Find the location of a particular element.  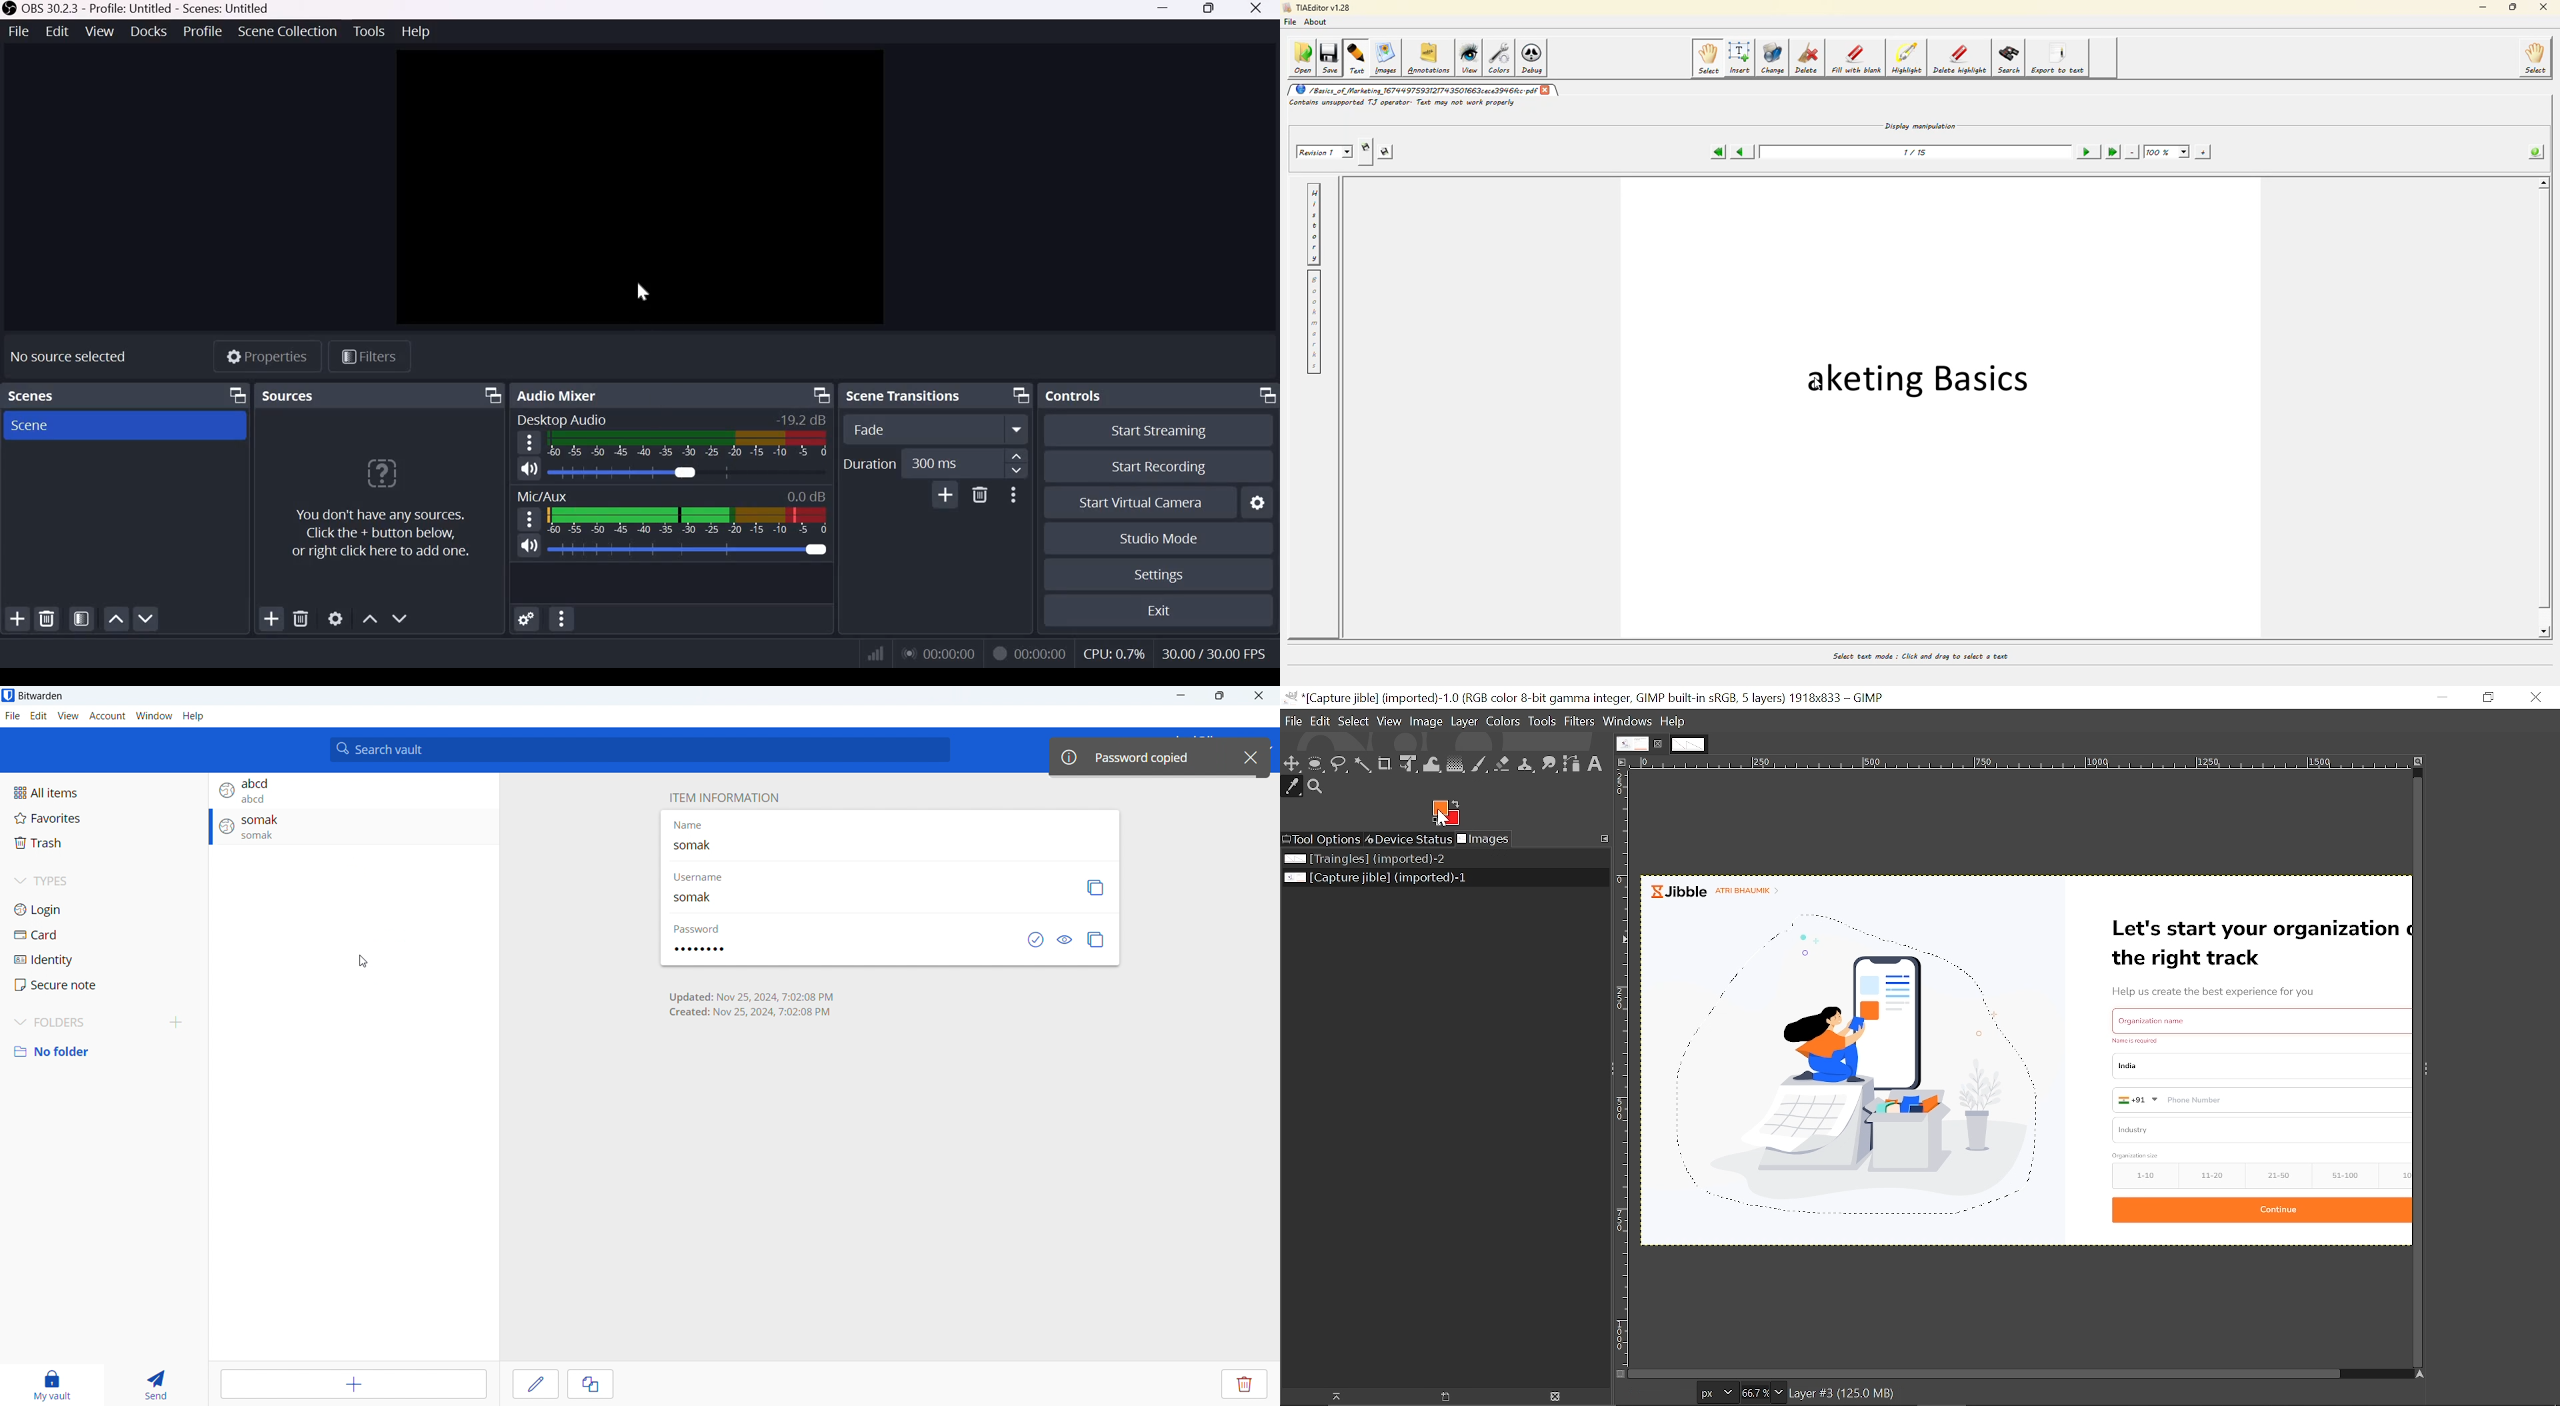

file is located at coordinates (13, 716).